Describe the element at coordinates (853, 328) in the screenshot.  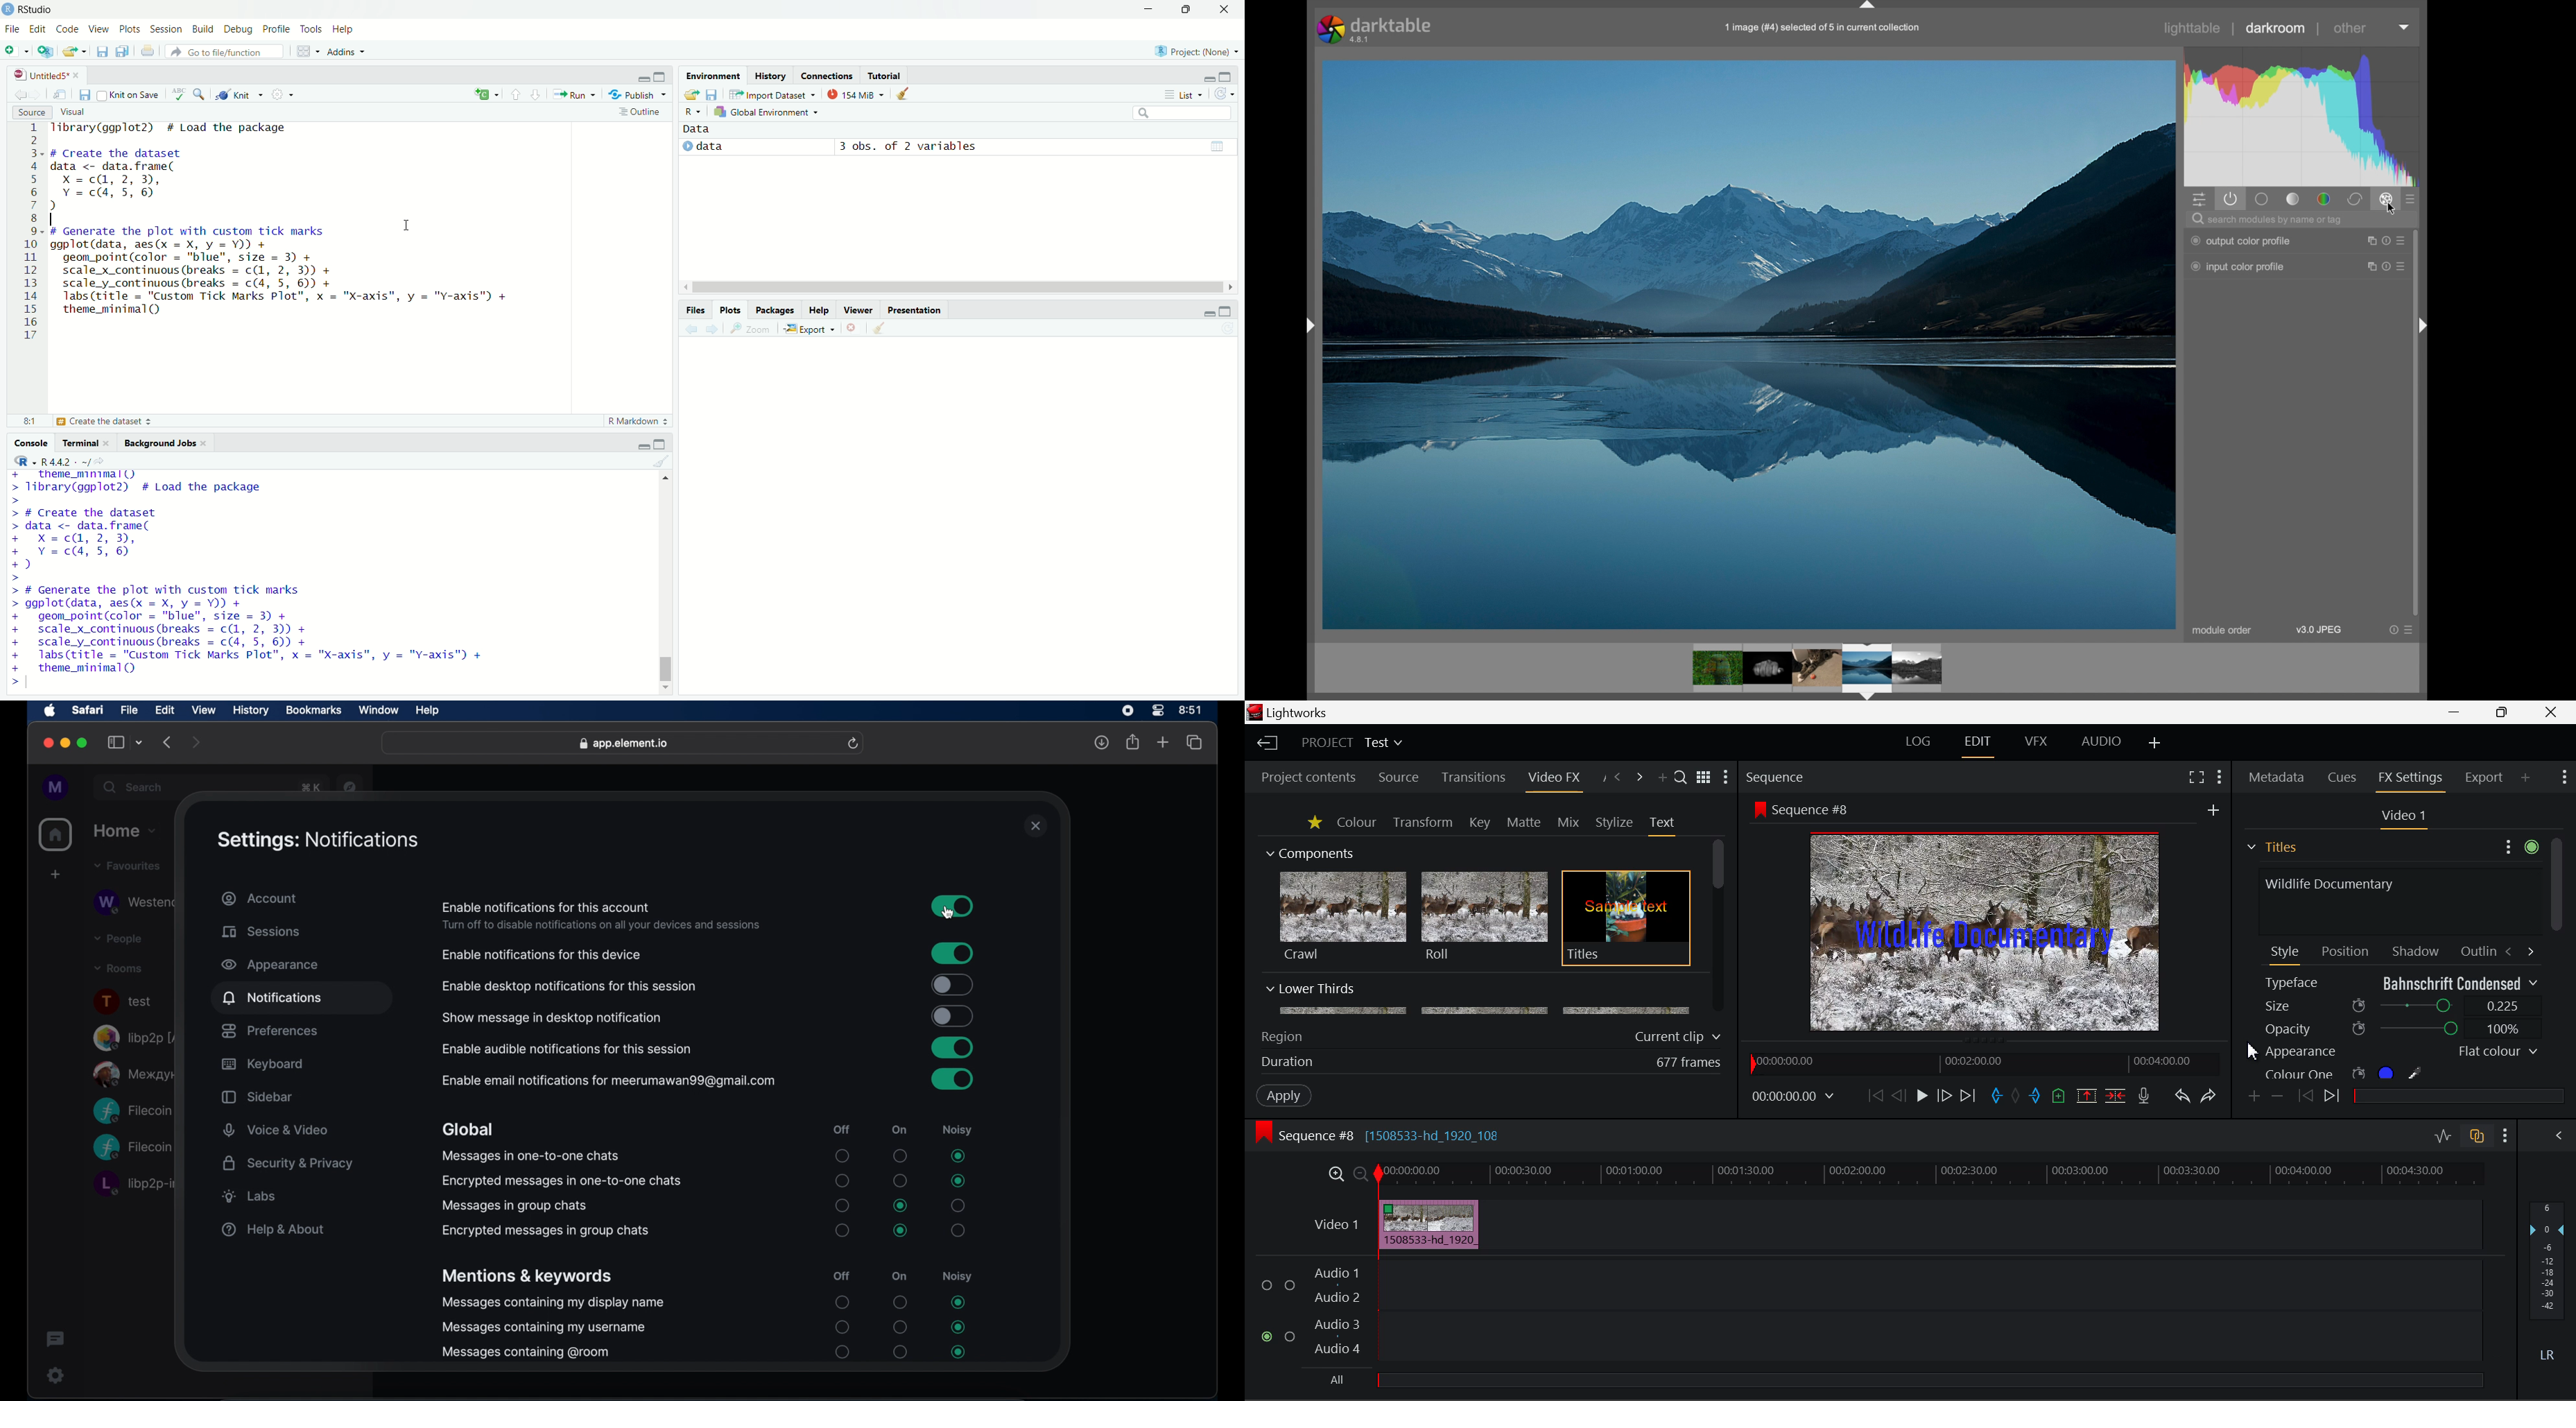
I see `remove the current plot` at that location.